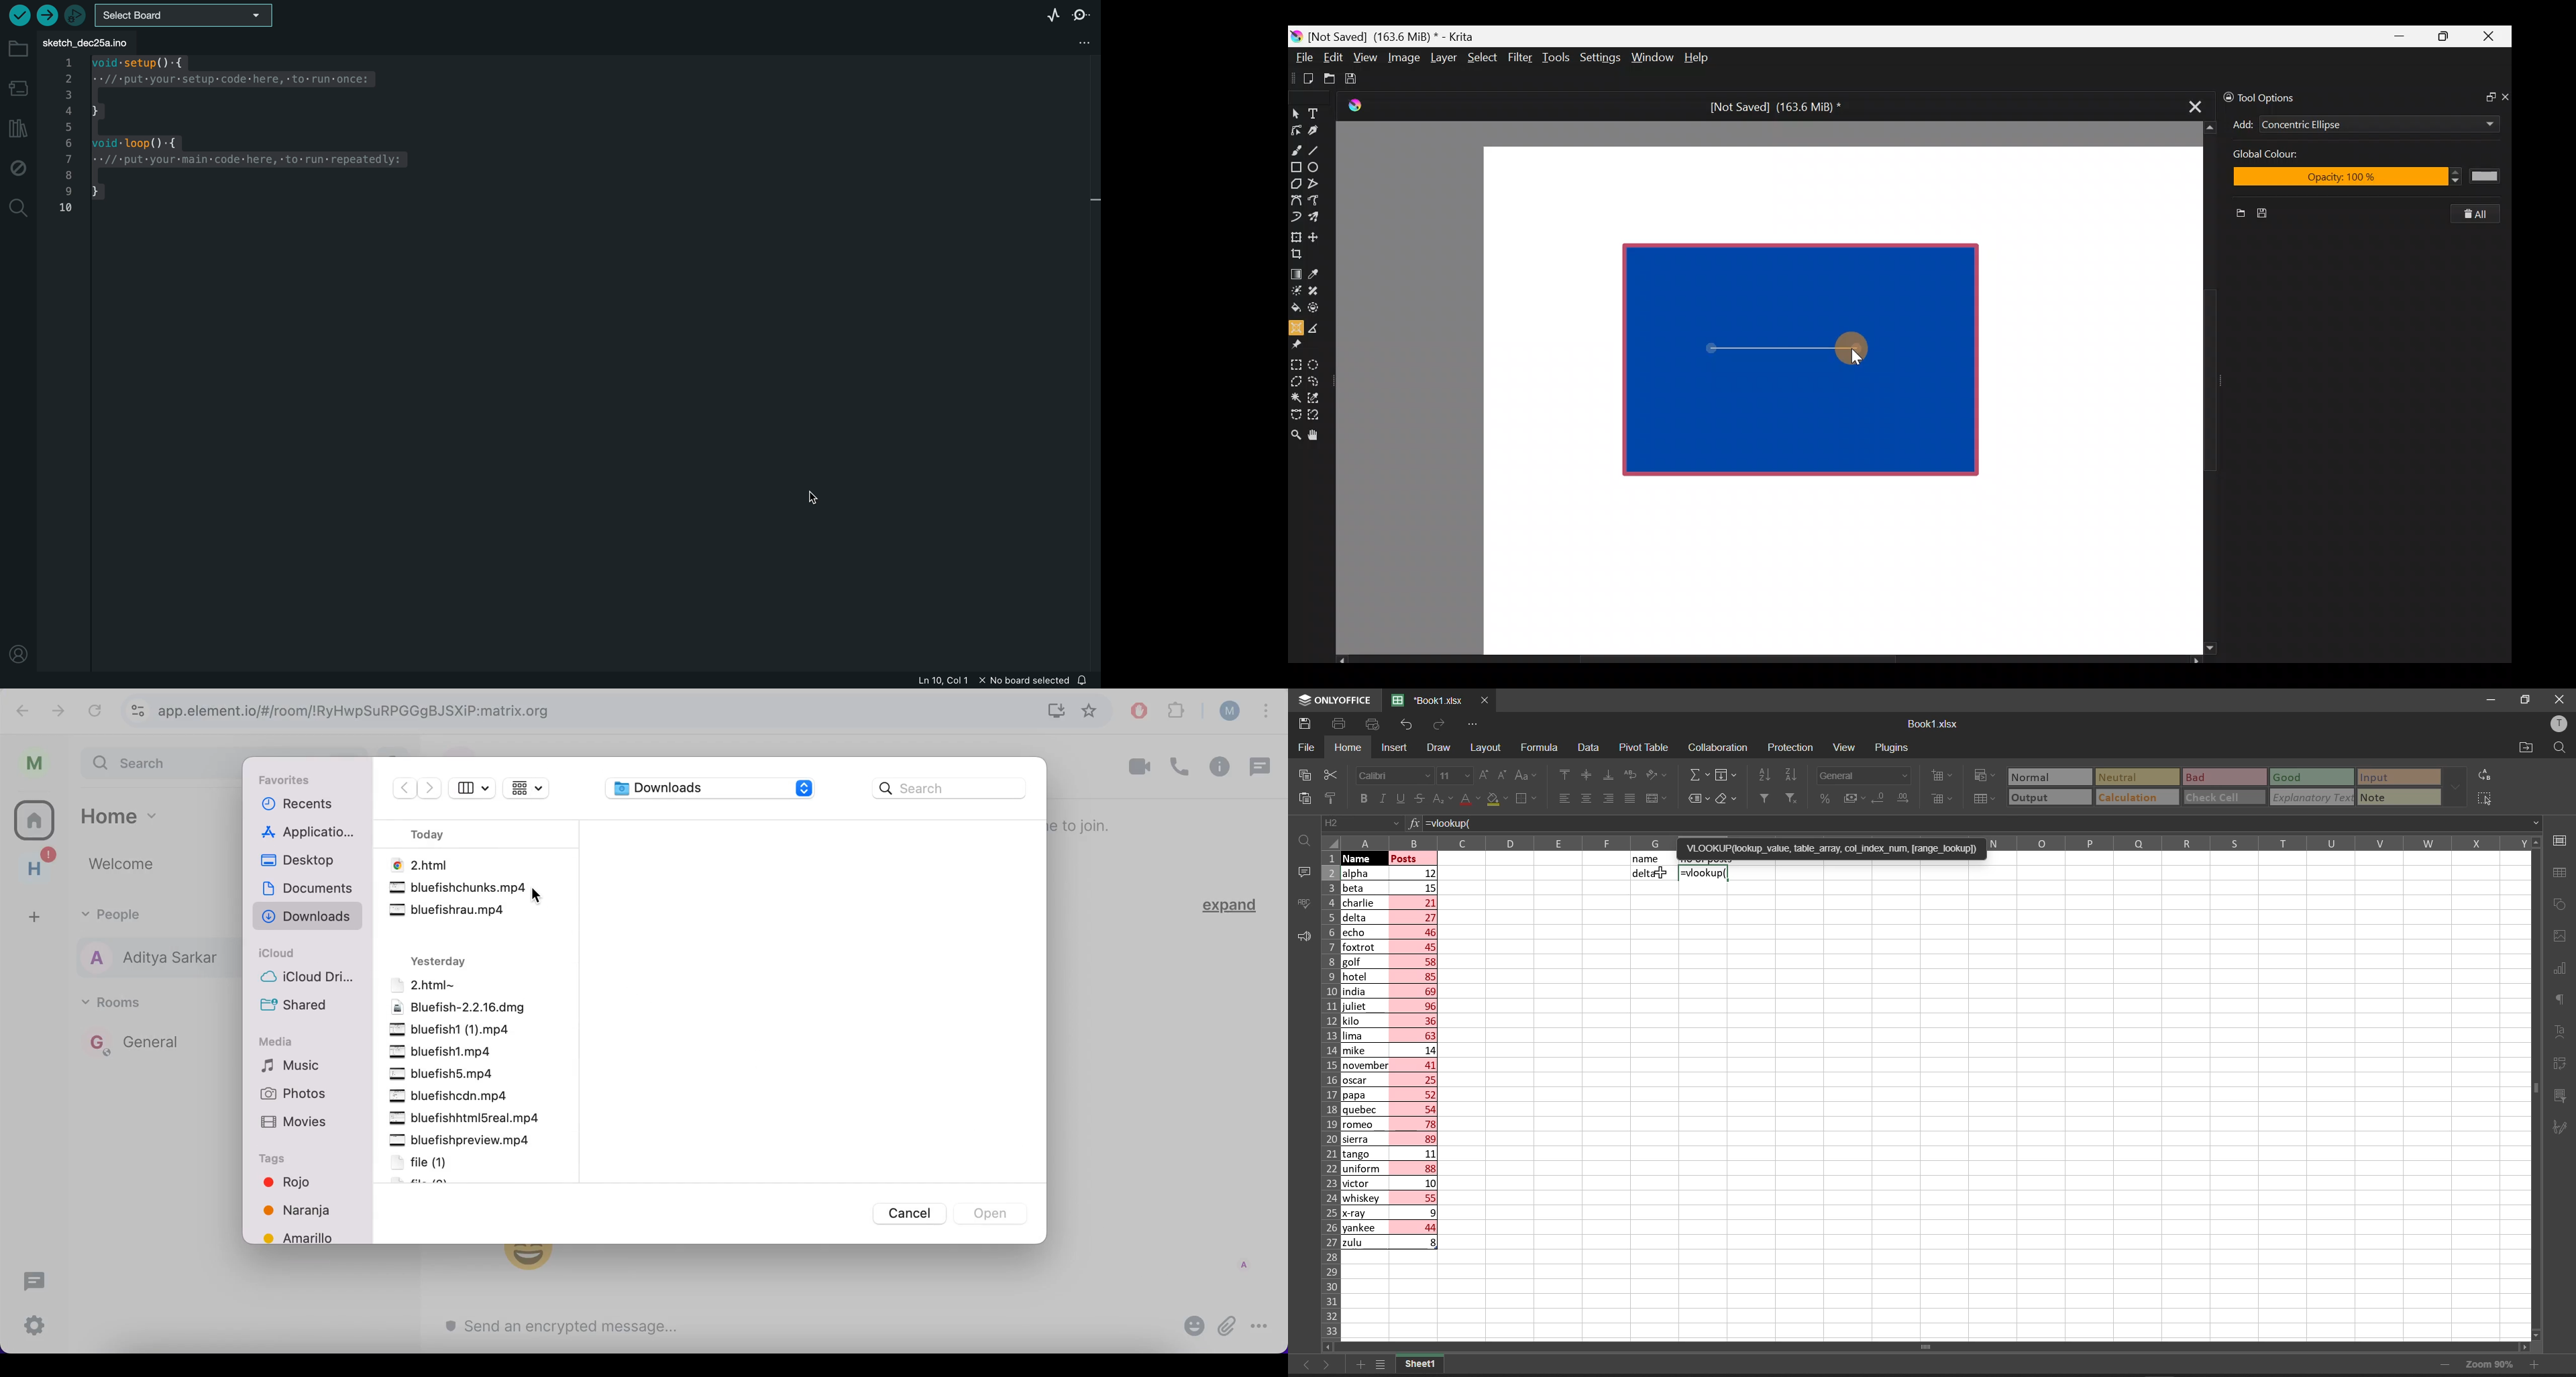 The width and height of the screenshot is (2576, 1400). What do you see at coordinates (1317, 235) in the screenshot?
I see `Move a layer` at bounding box center [1317, 235].